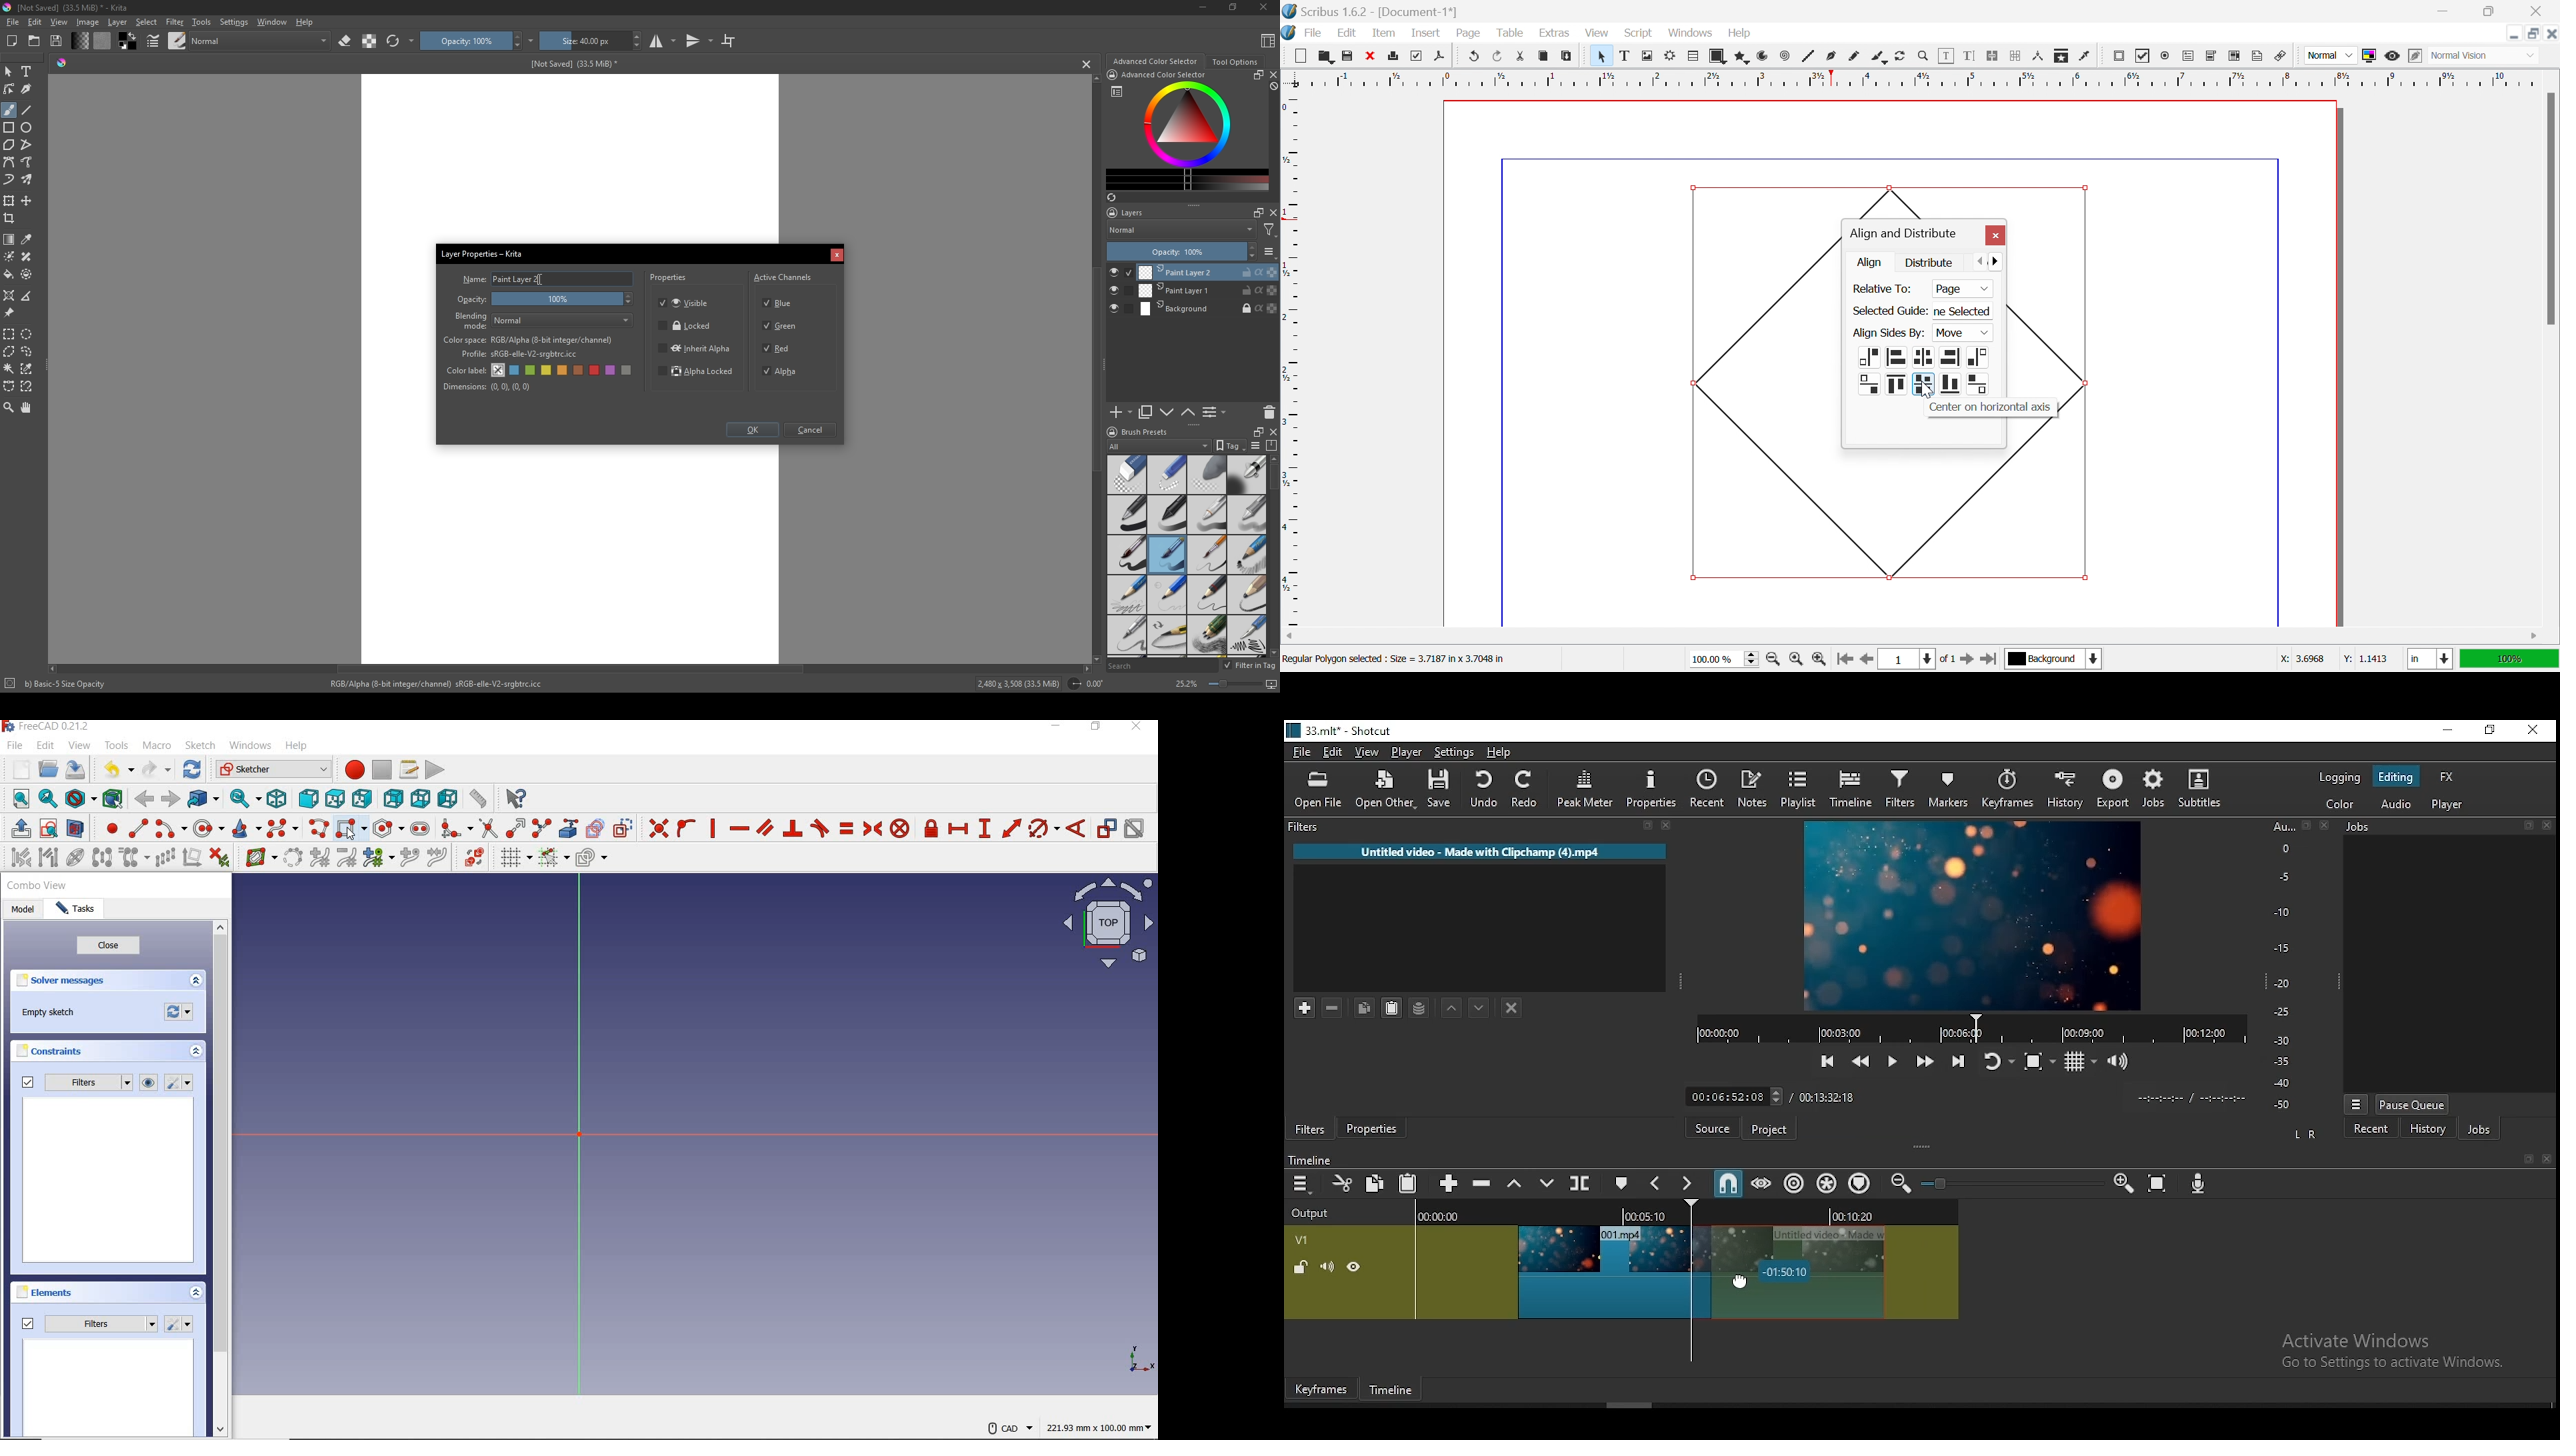  Describe the element at coordinates (1111, 432) in the screenshot. I see `logo` at that location.